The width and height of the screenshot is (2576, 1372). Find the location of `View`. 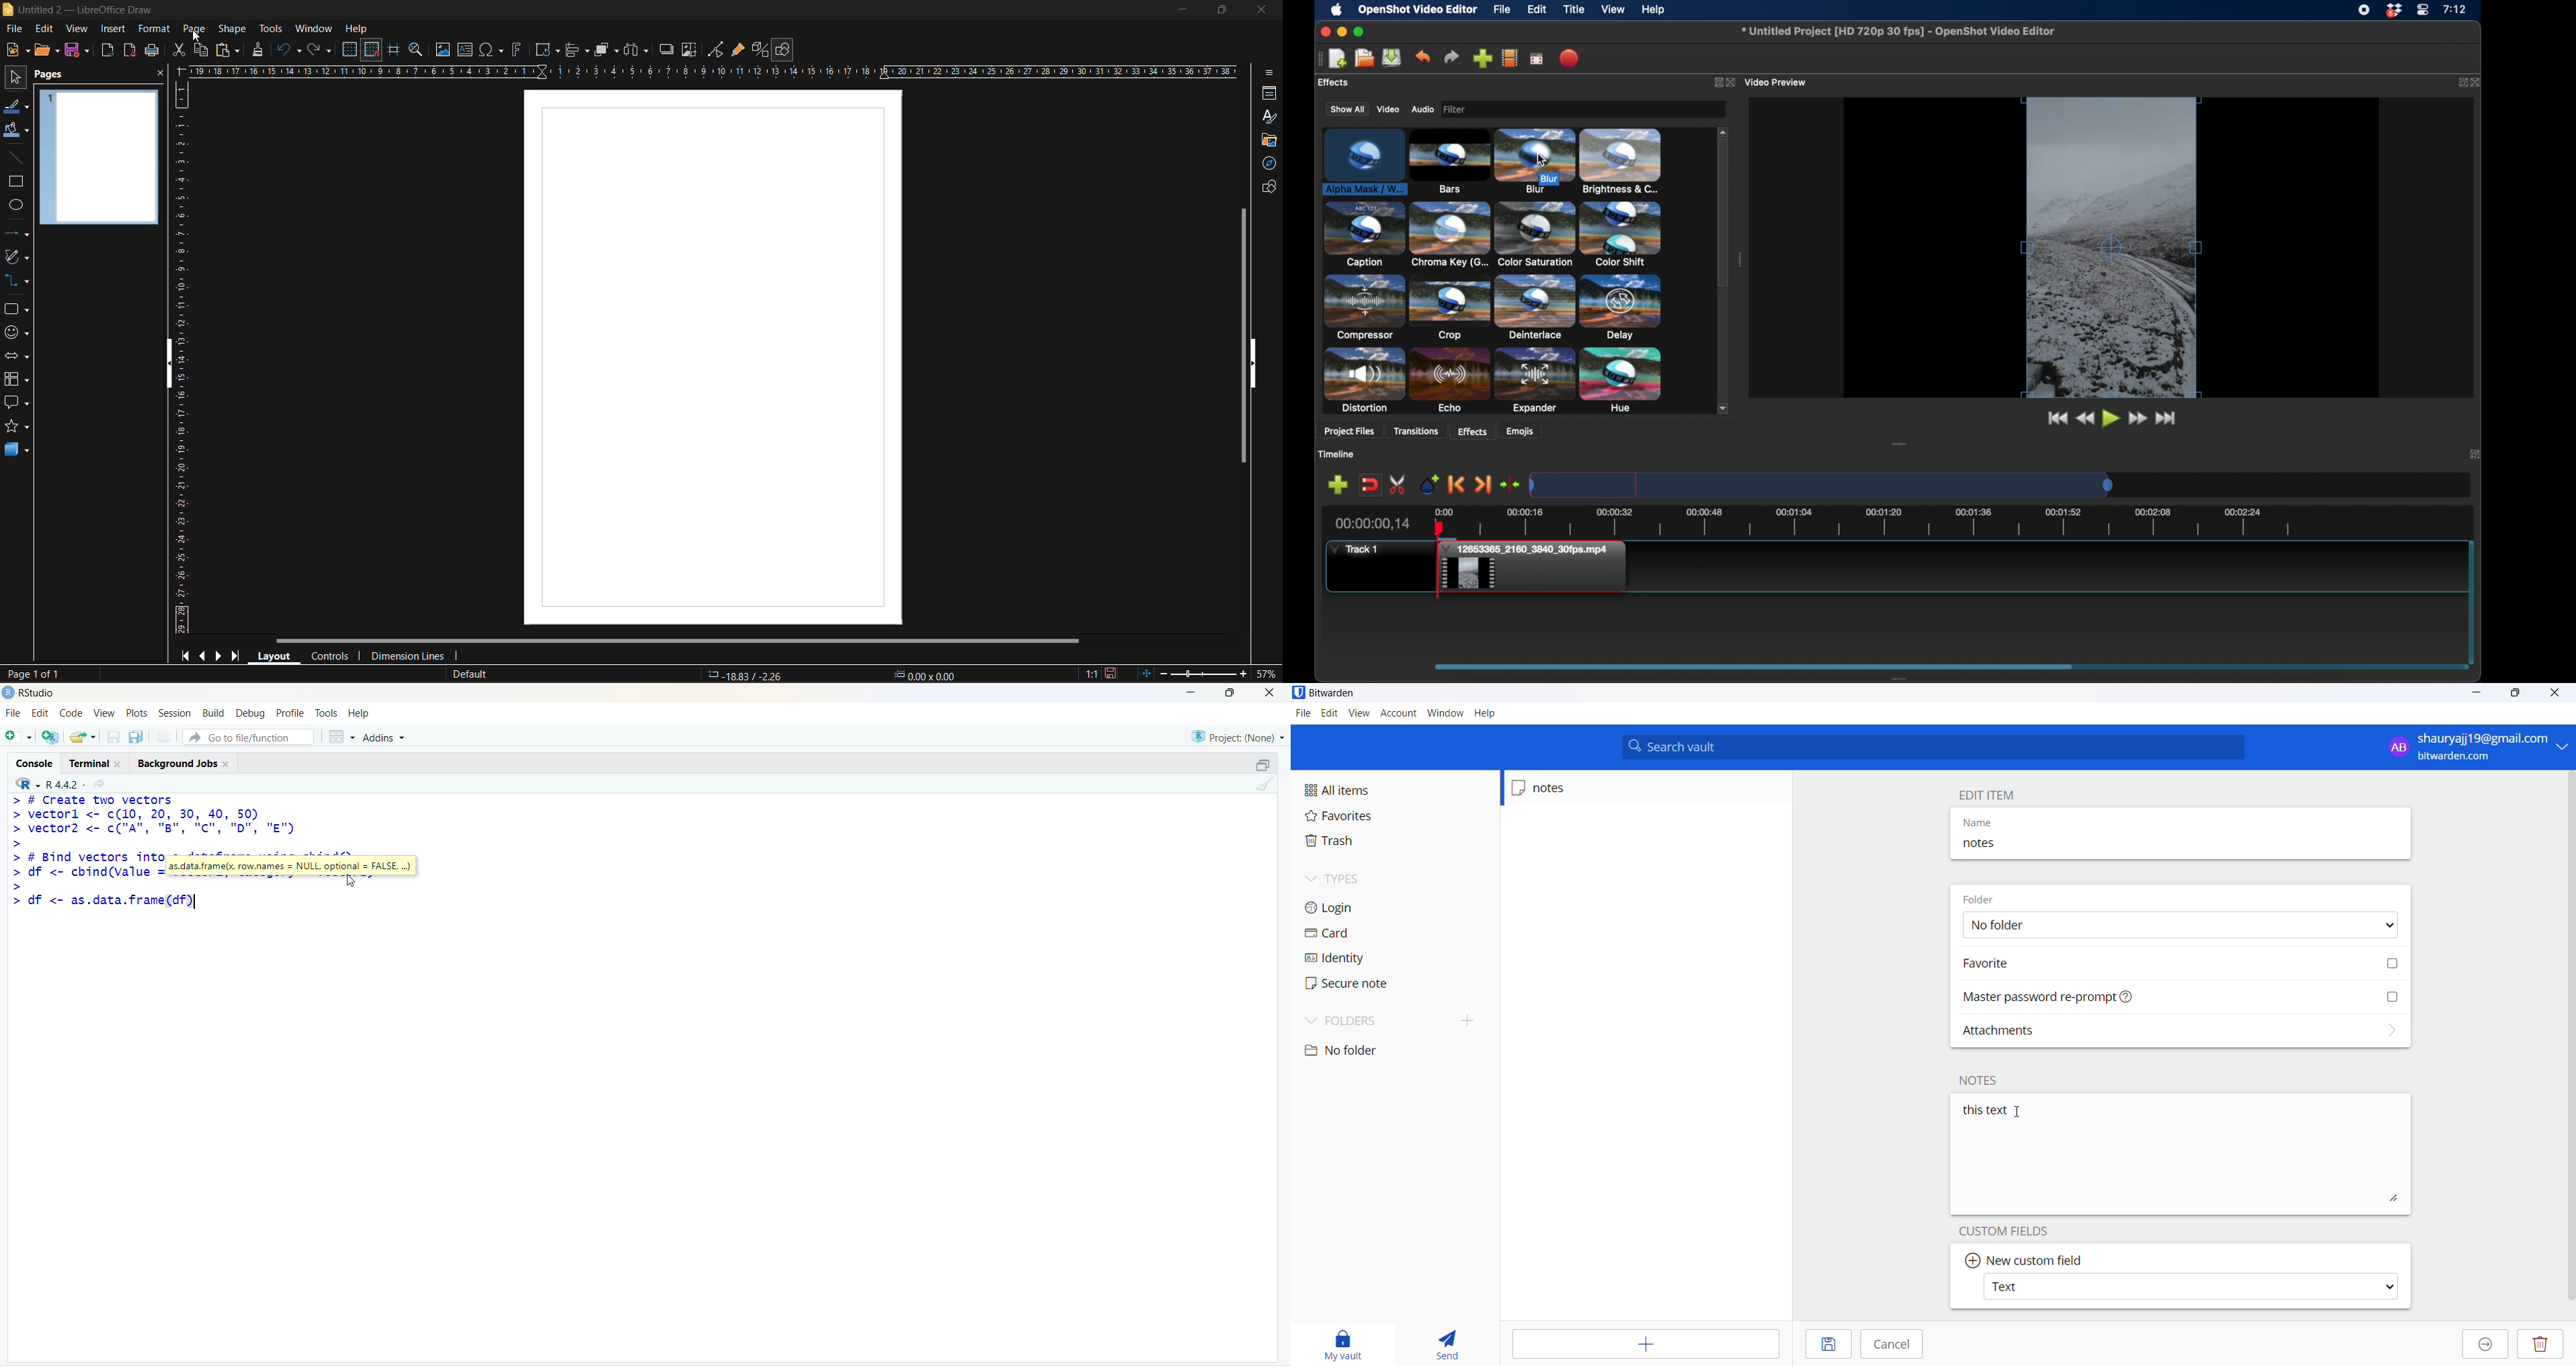

View is located at coordinates (104, 713).